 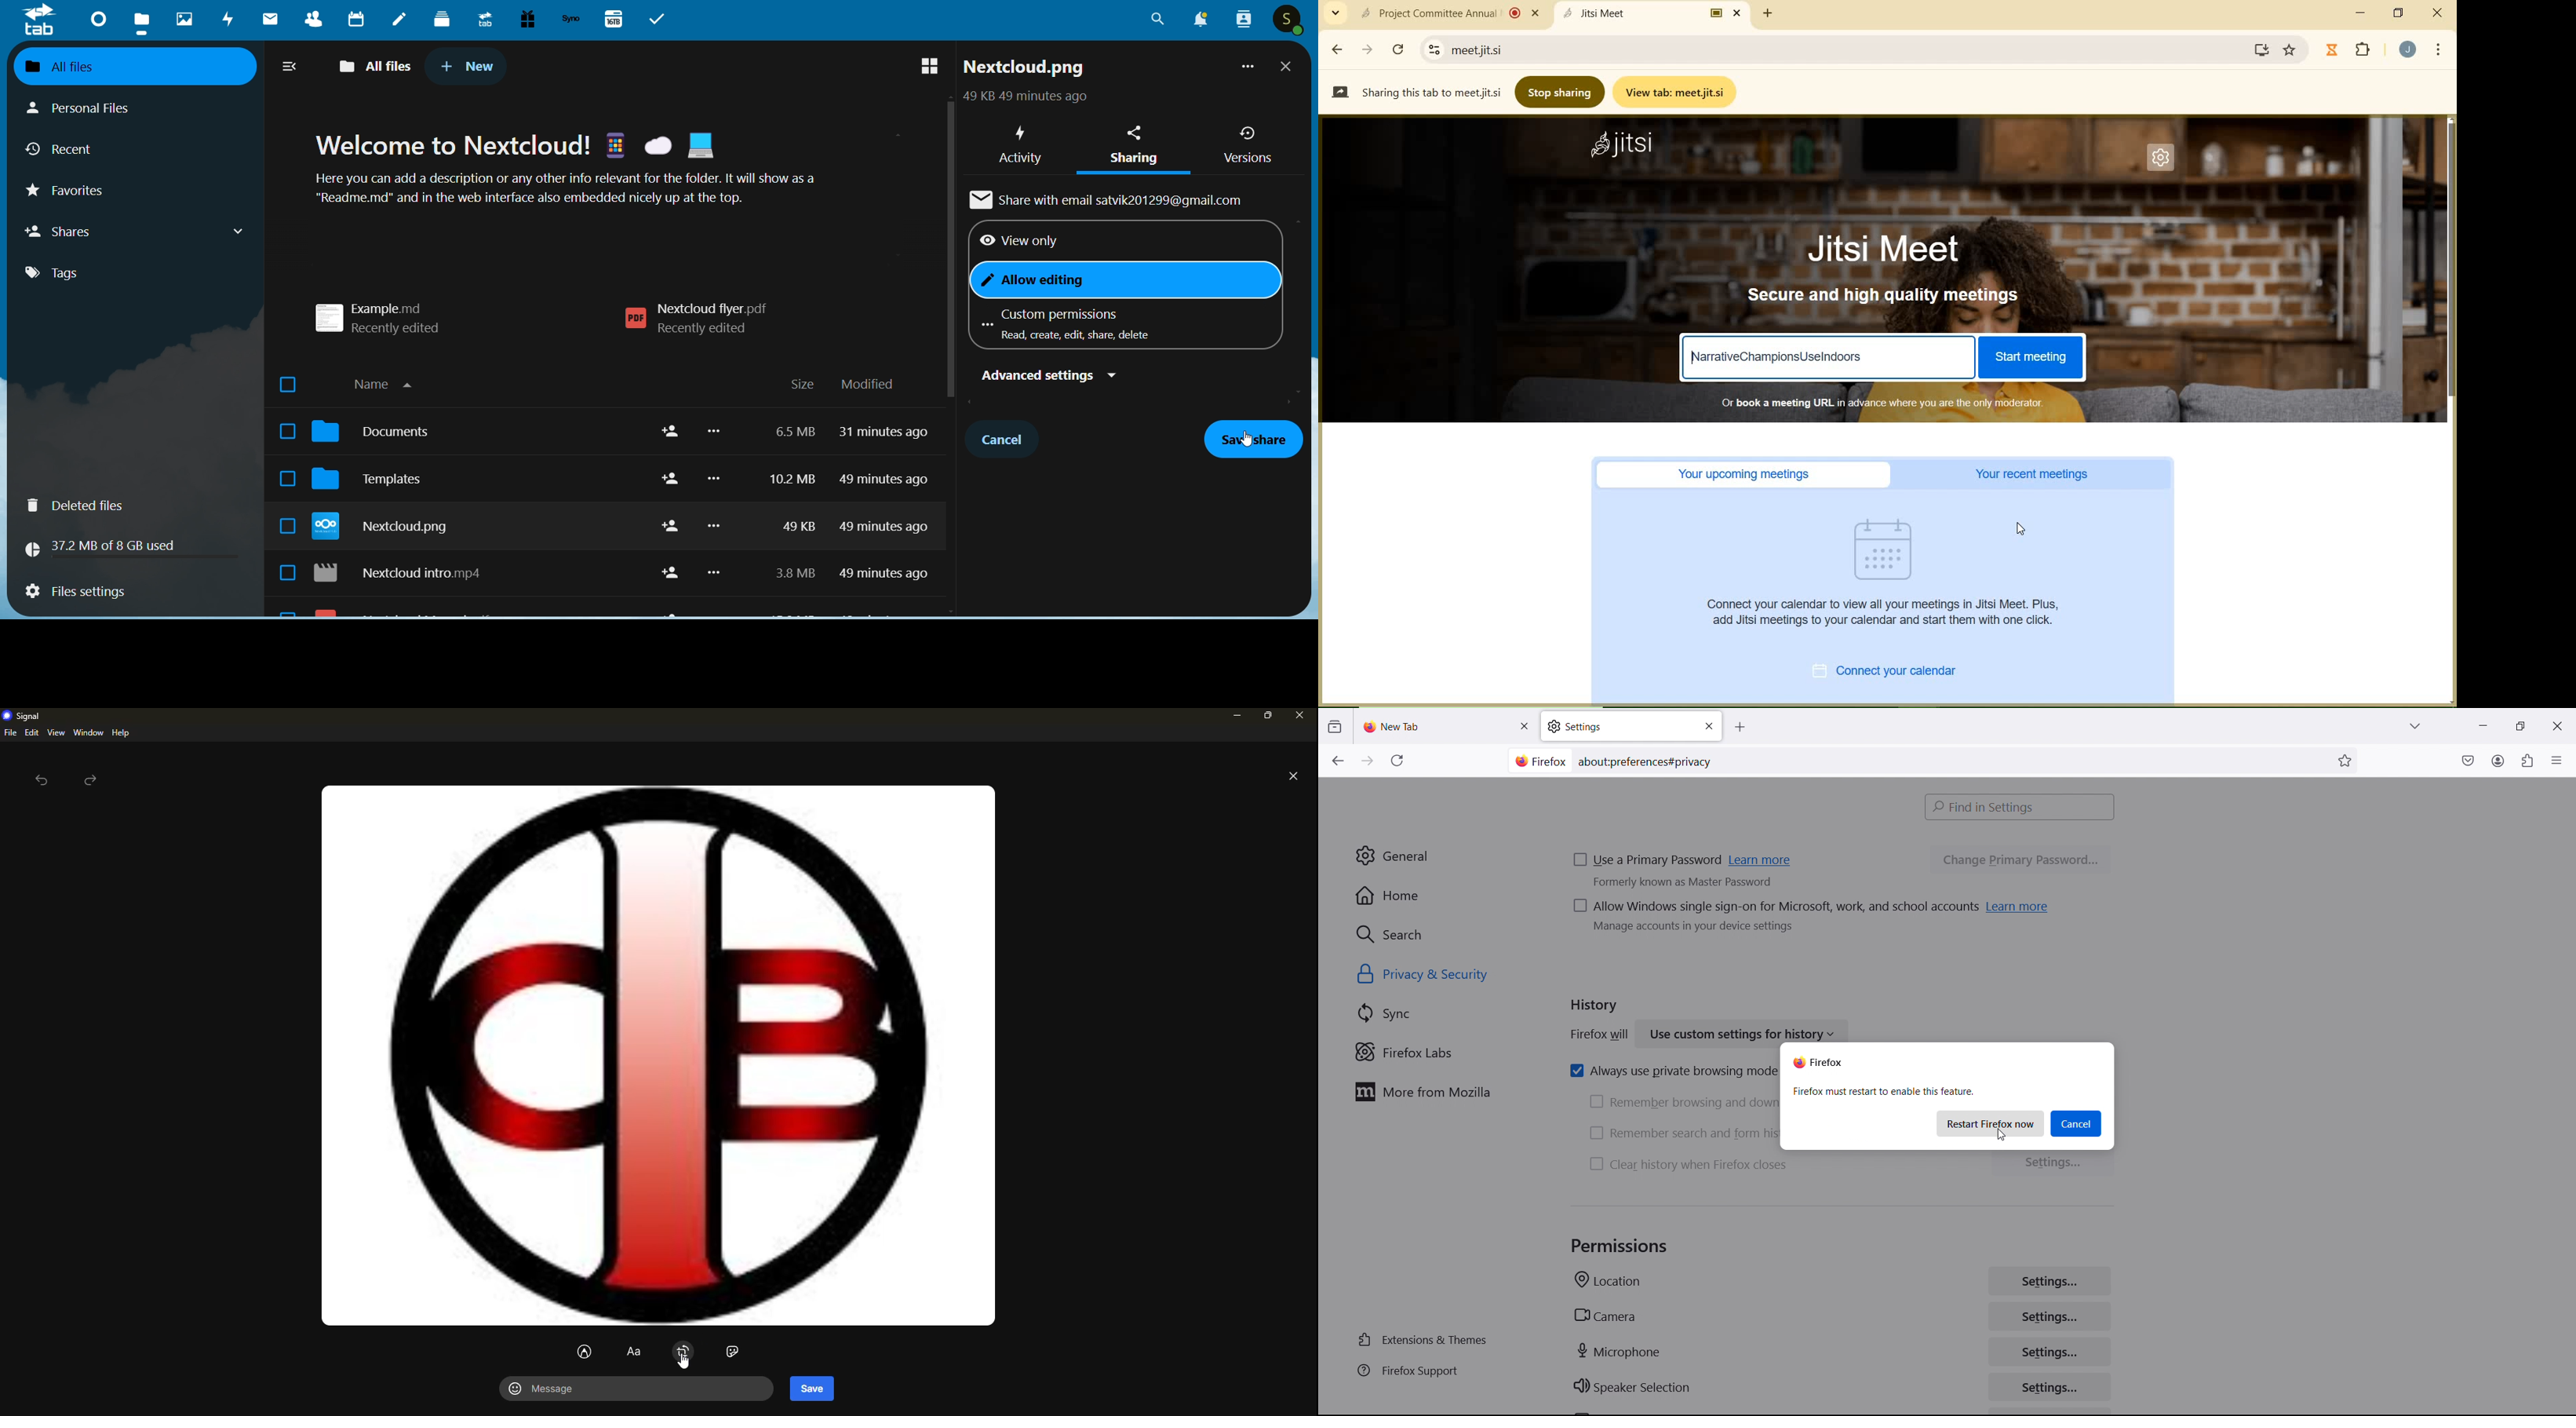 I want to click on window, so click(x=88, y=733).